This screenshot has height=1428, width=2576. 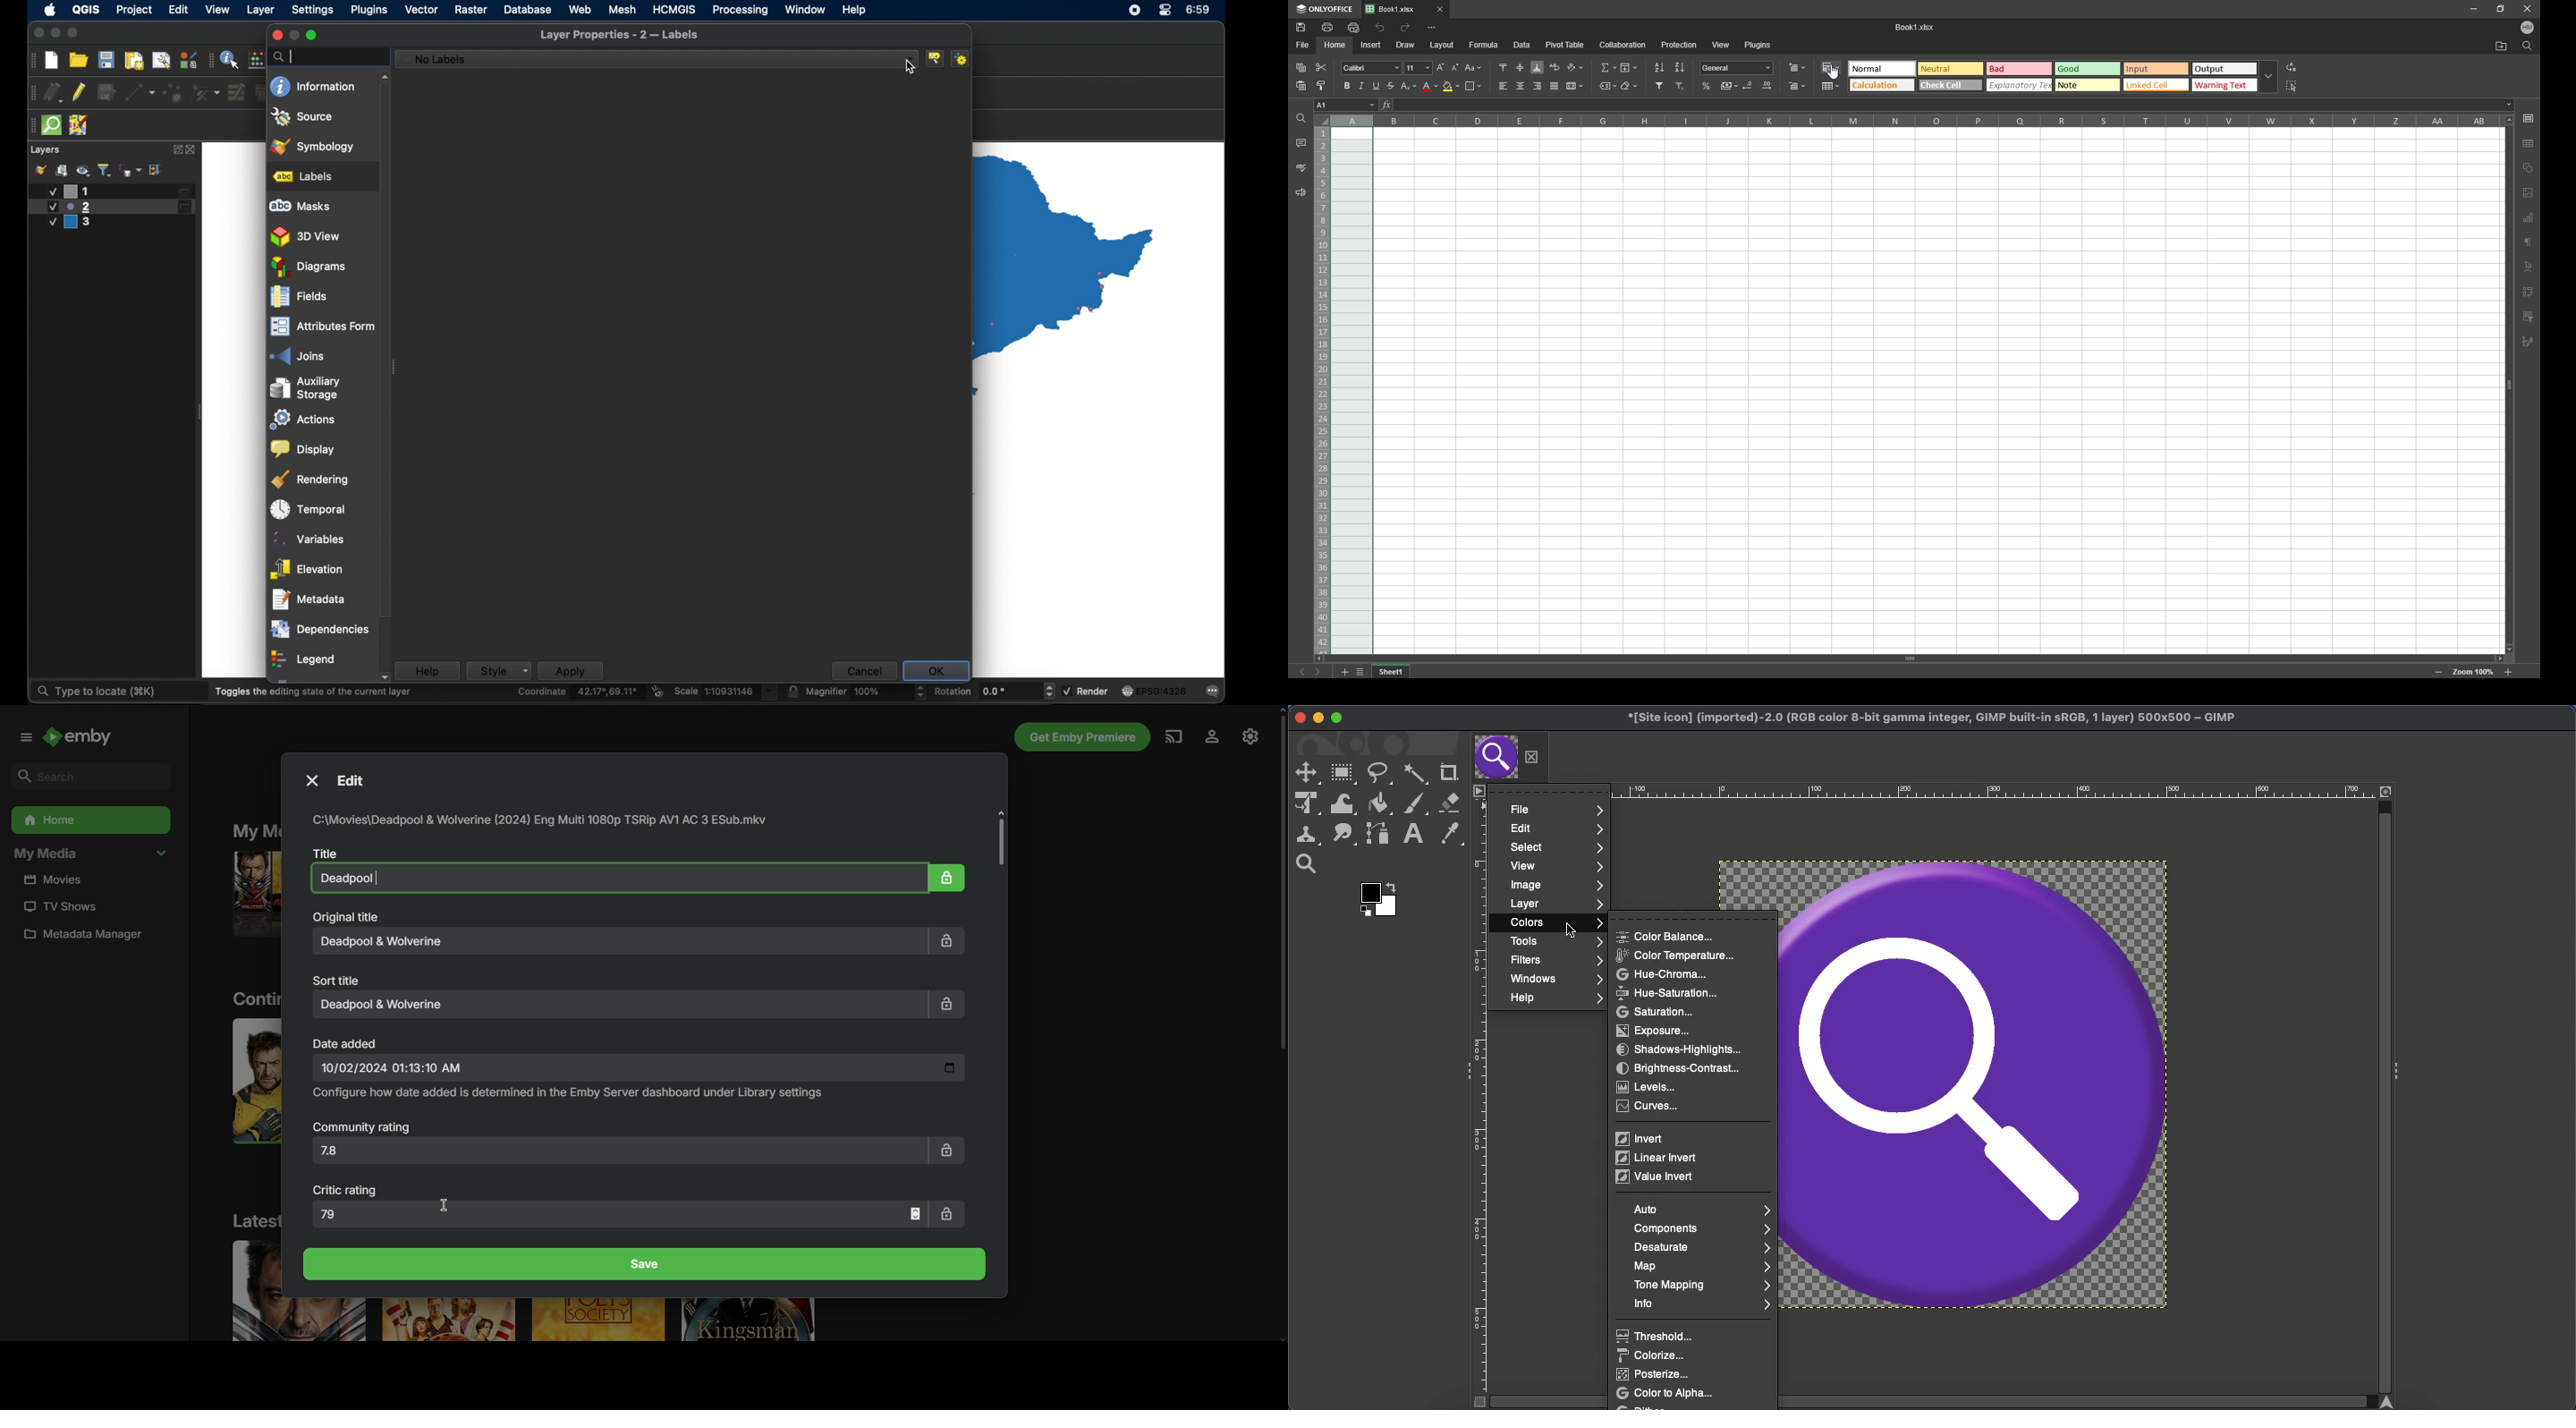 What do you see at coordinates (1538, 86) in the screenshot?
I see `align right` at bounding box center [1538, 86].